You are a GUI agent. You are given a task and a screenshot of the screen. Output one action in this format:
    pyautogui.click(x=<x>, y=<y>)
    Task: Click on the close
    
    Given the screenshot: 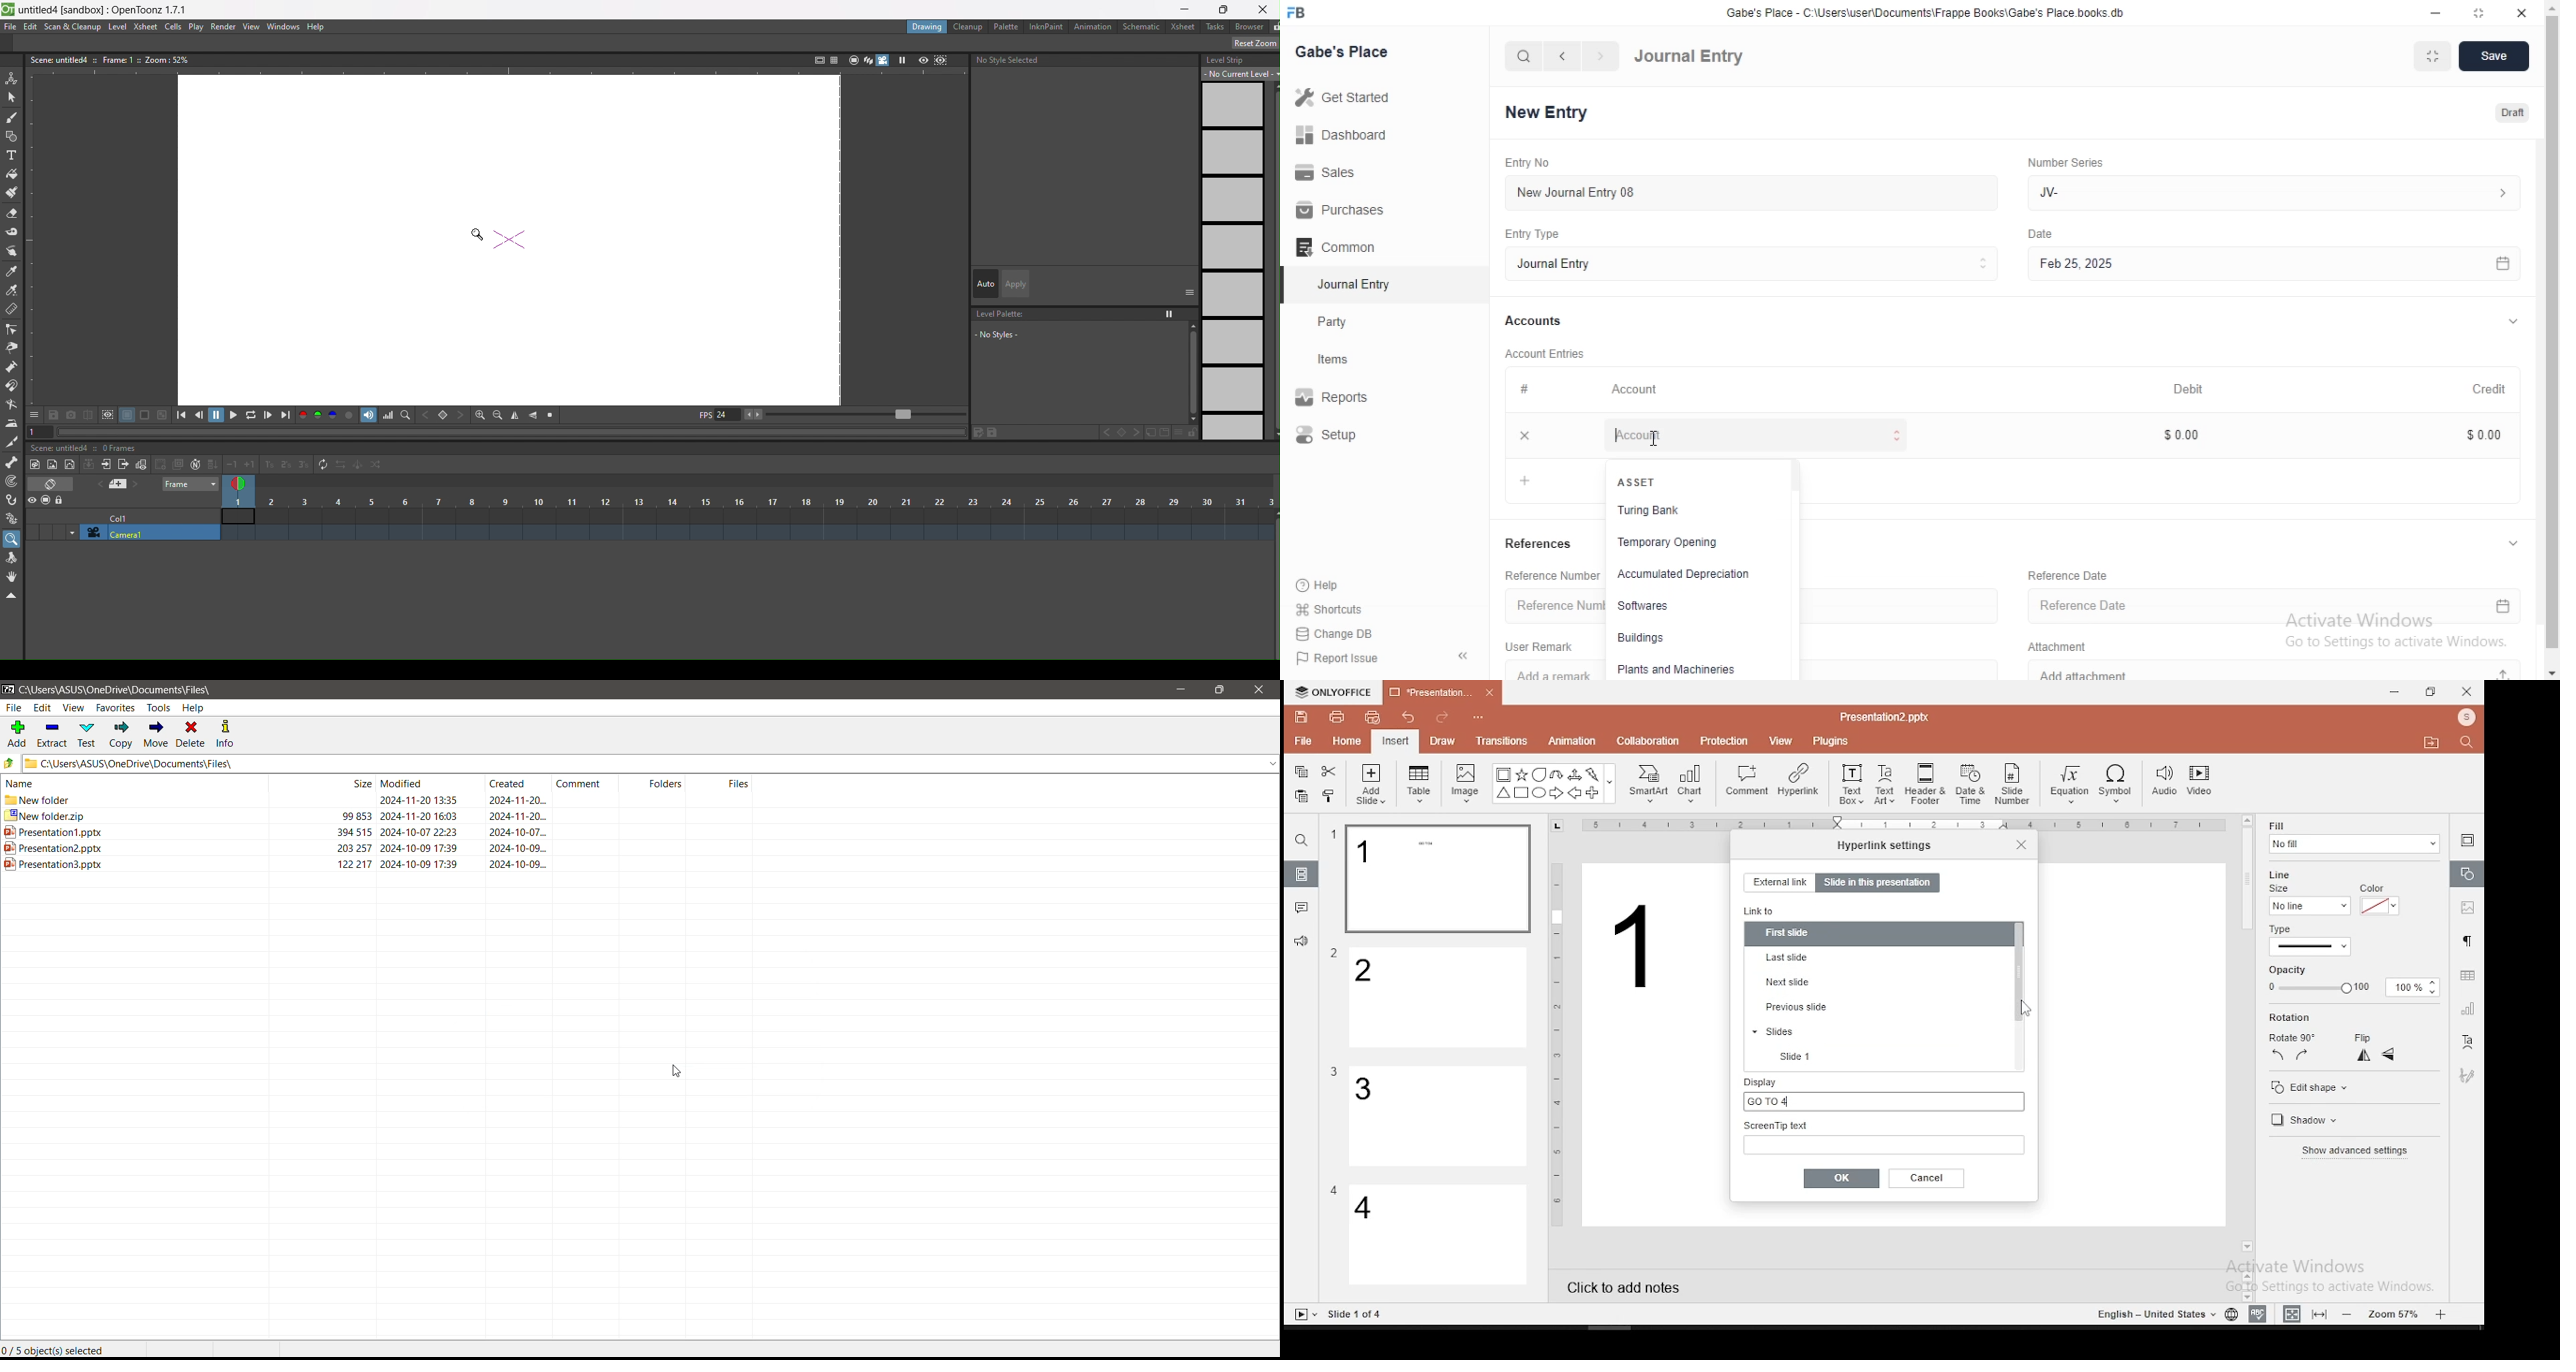 What is the action you would take?
    pyautogui.click(x=2521, y=12)
    